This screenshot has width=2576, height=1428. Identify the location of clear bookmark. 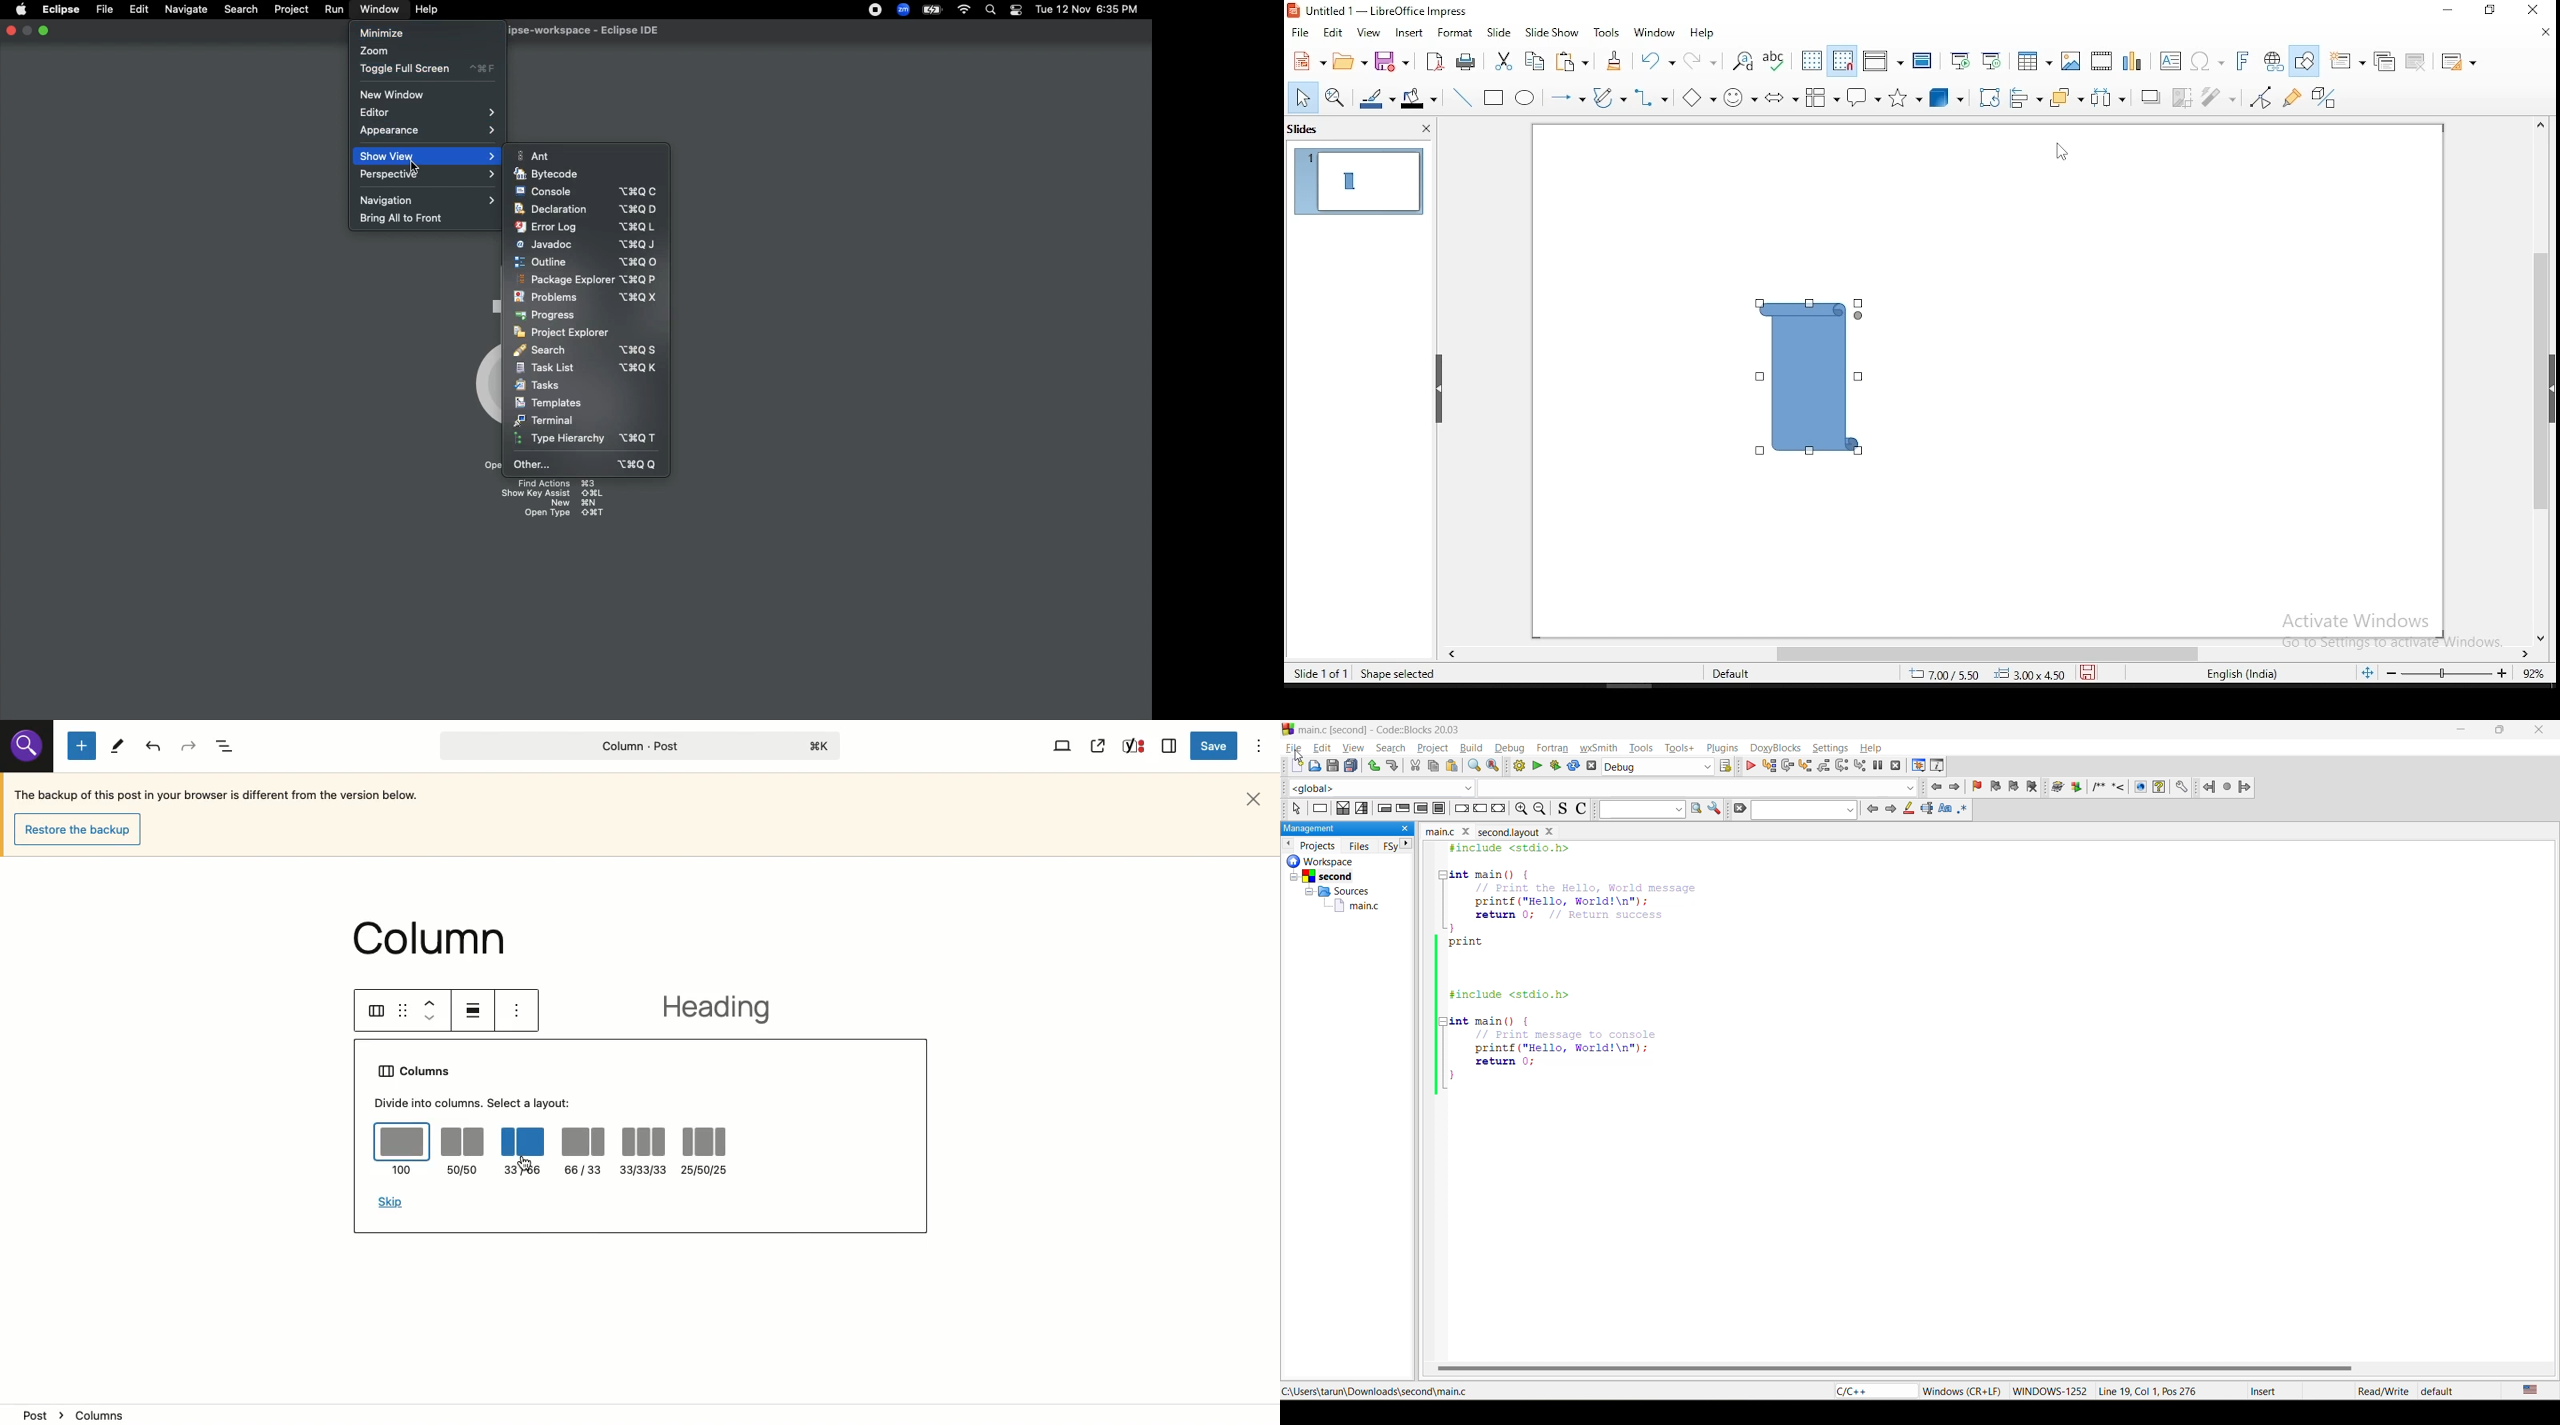
(2033, 787).